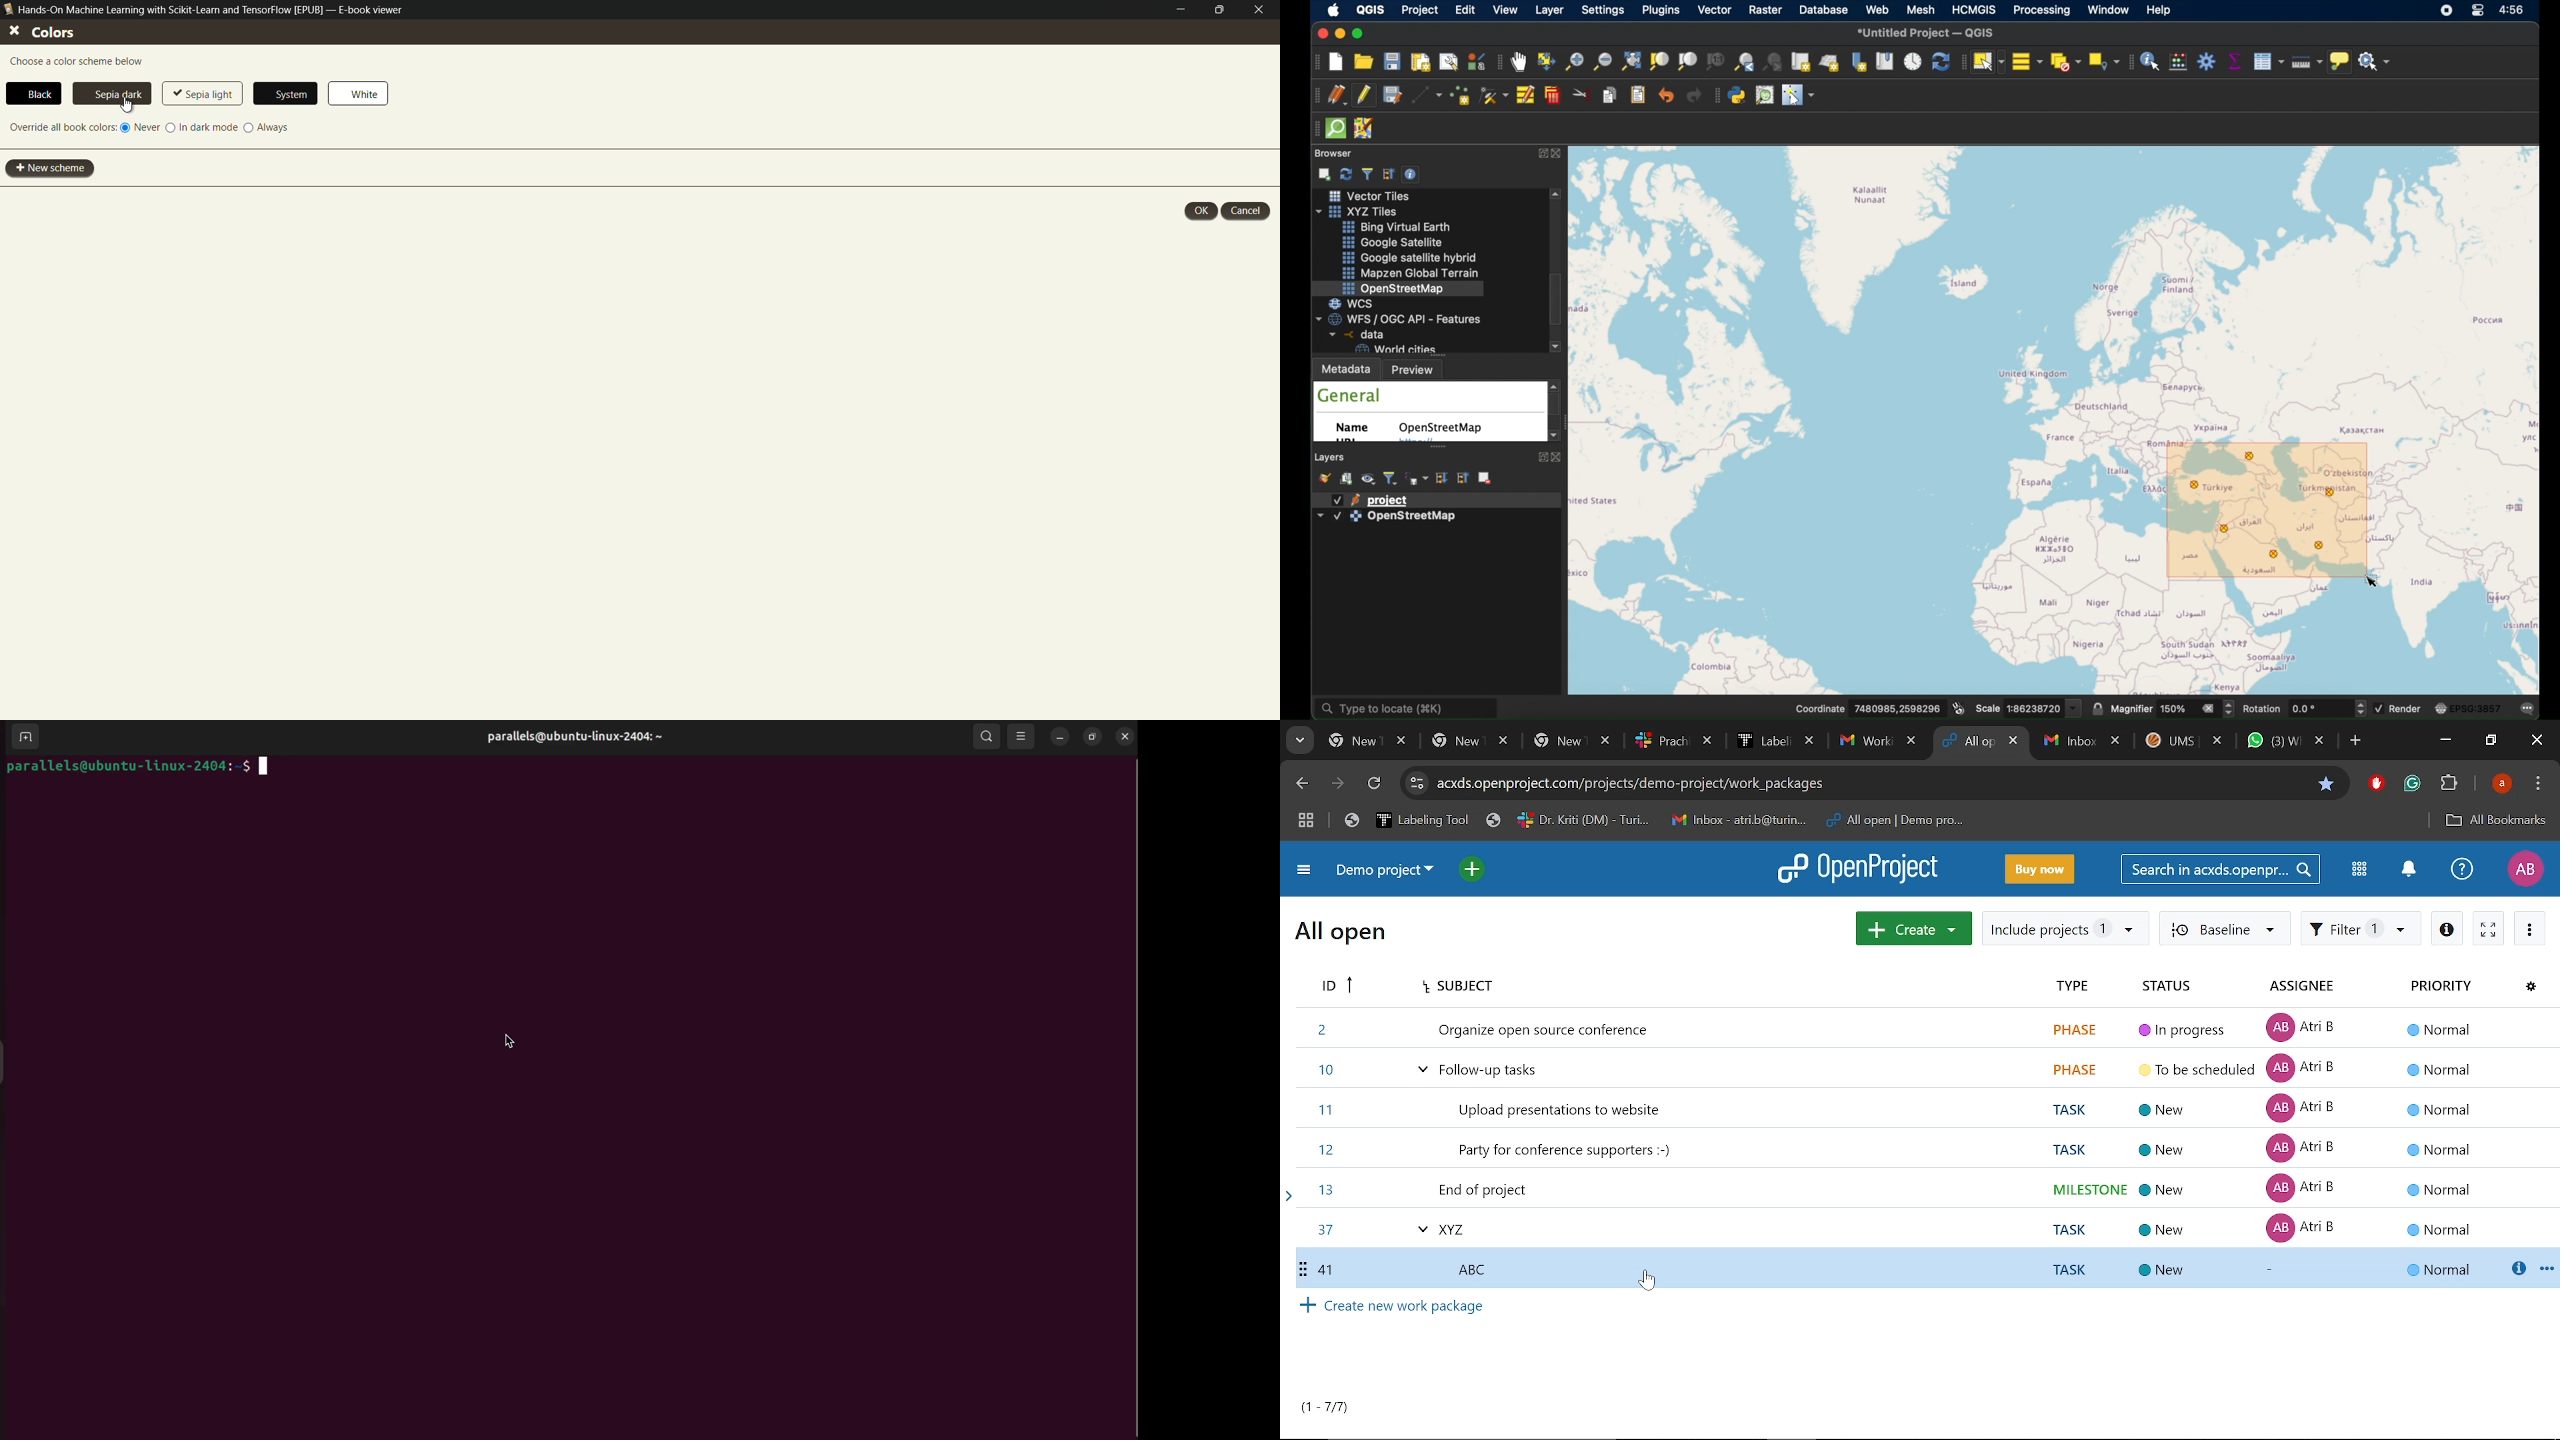 This screenshot has width=2576, height=1456. What do you see at coordinates (1624, 741) in the screenshot?
I see `Other tabs` at bounding box center [1624, 741].